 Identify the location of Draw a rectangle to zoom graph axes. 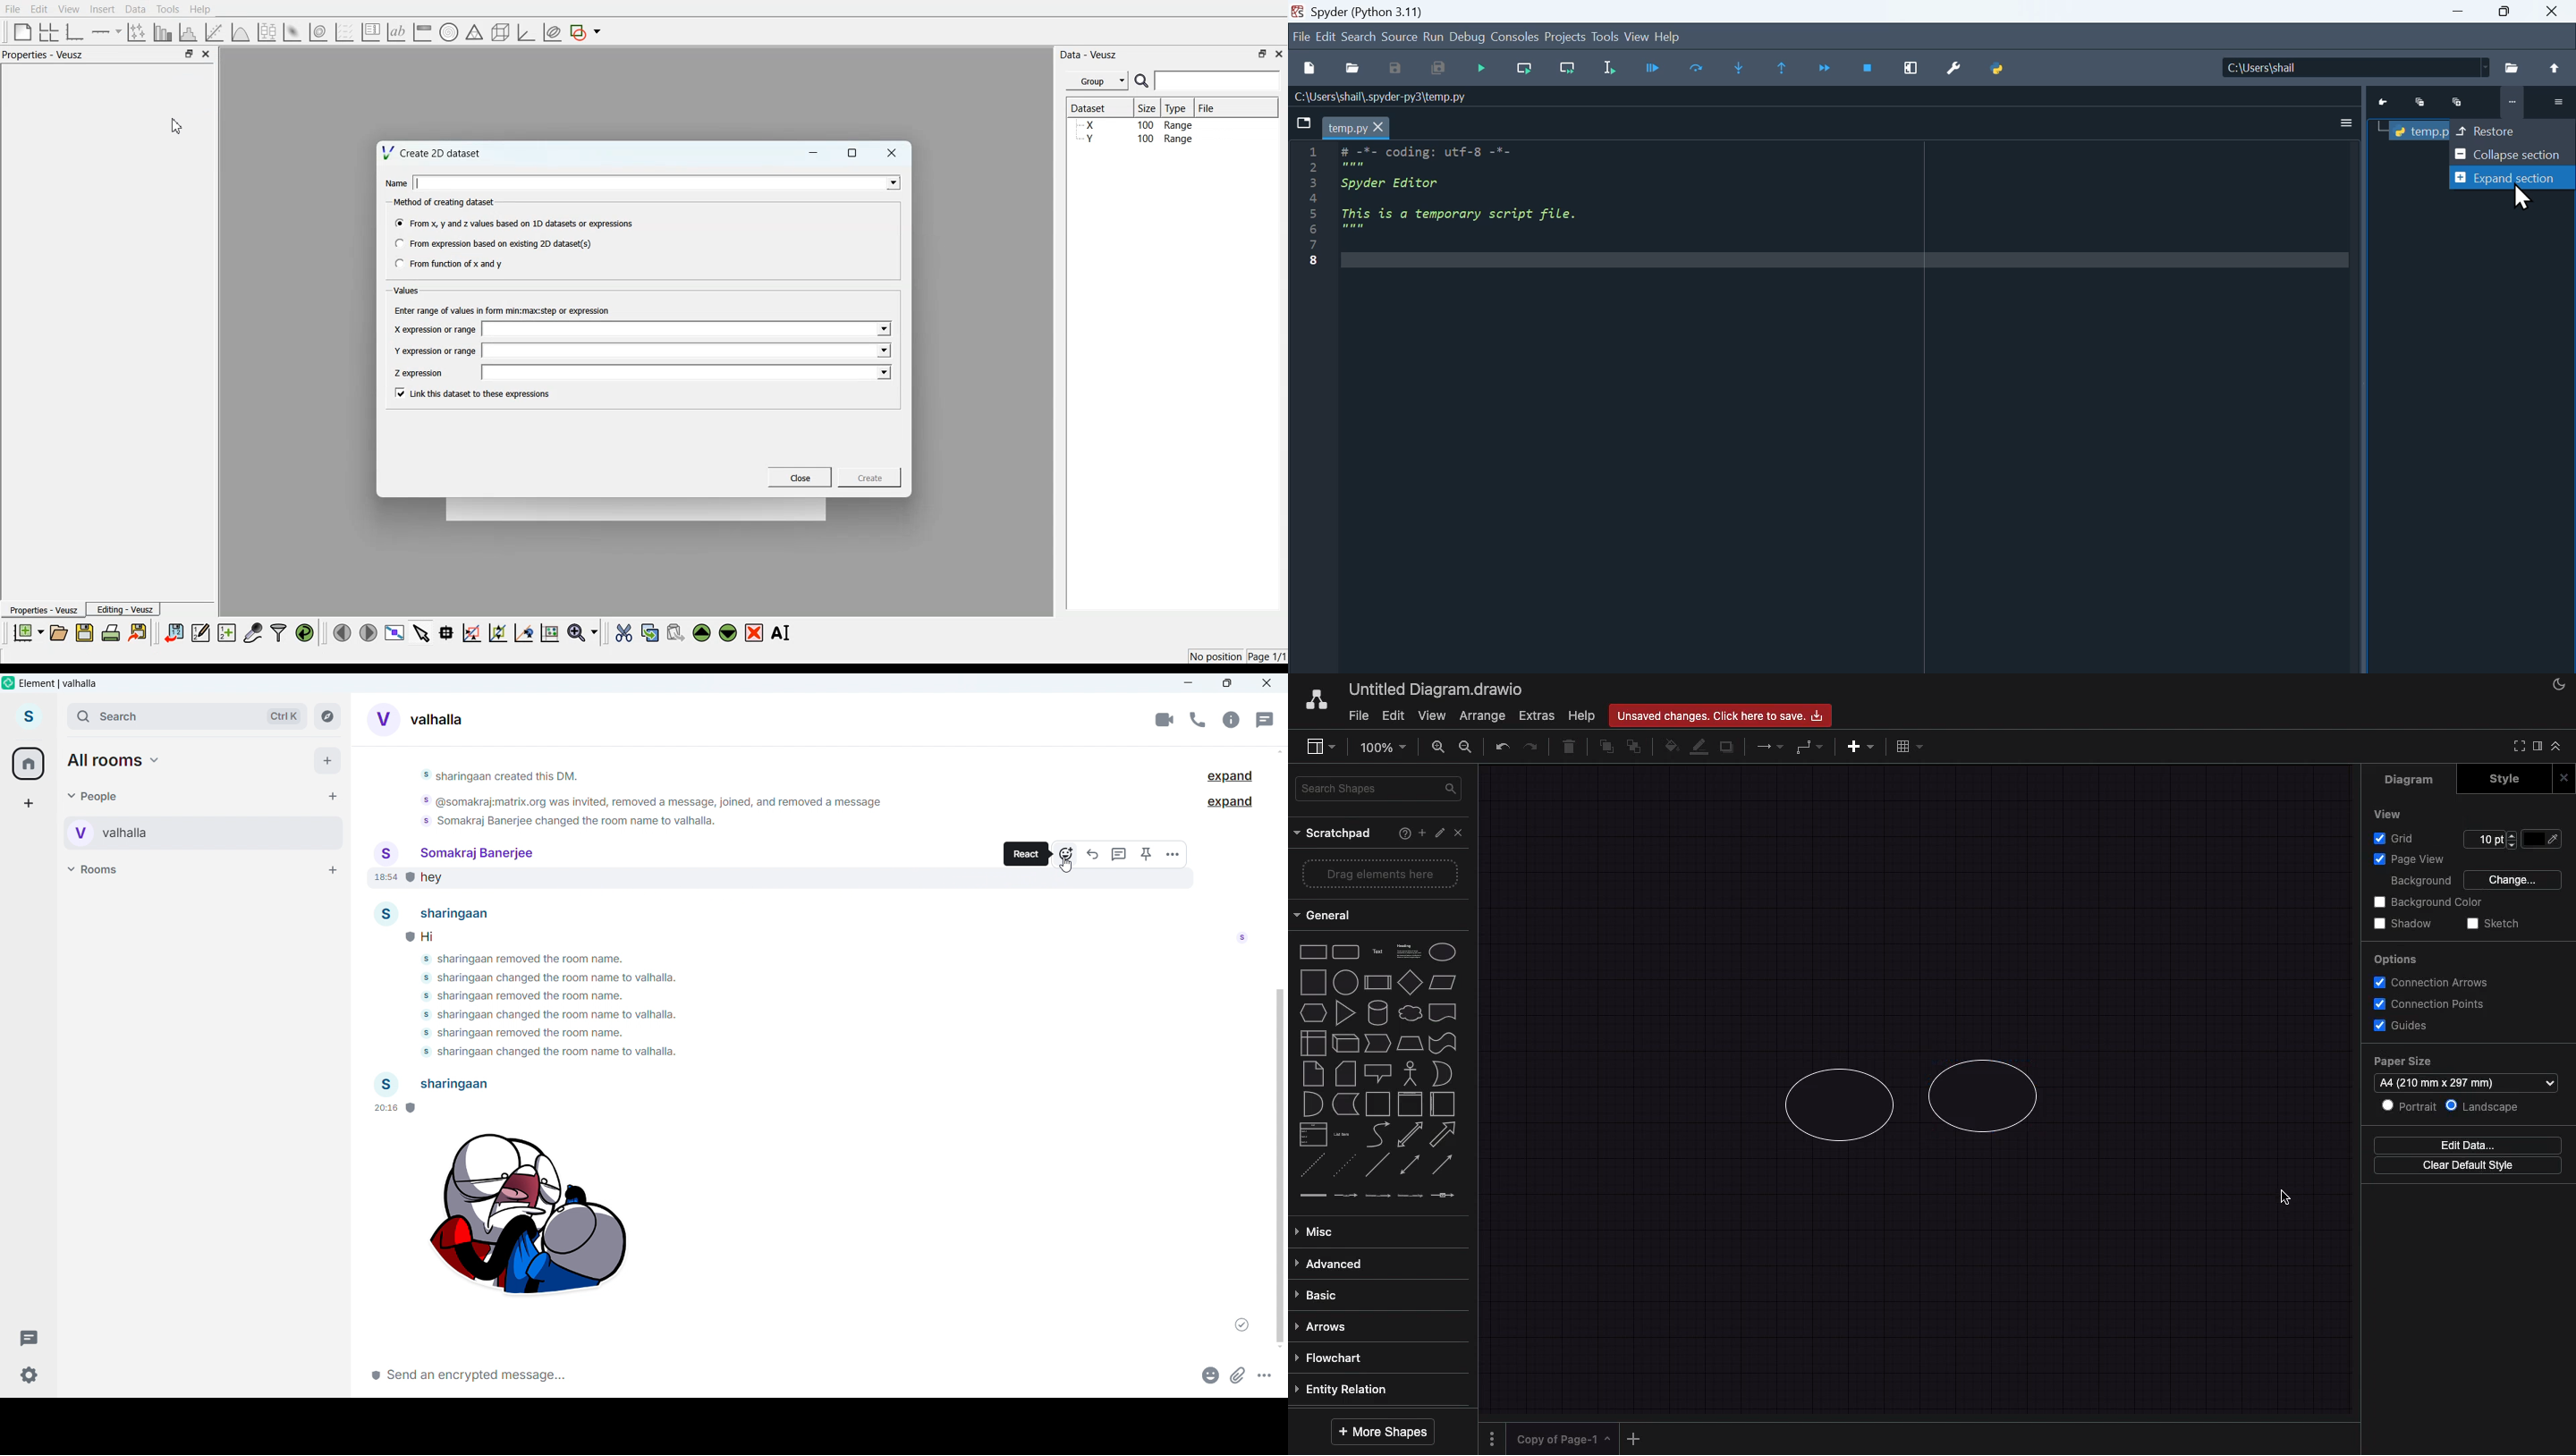
(471, 633).